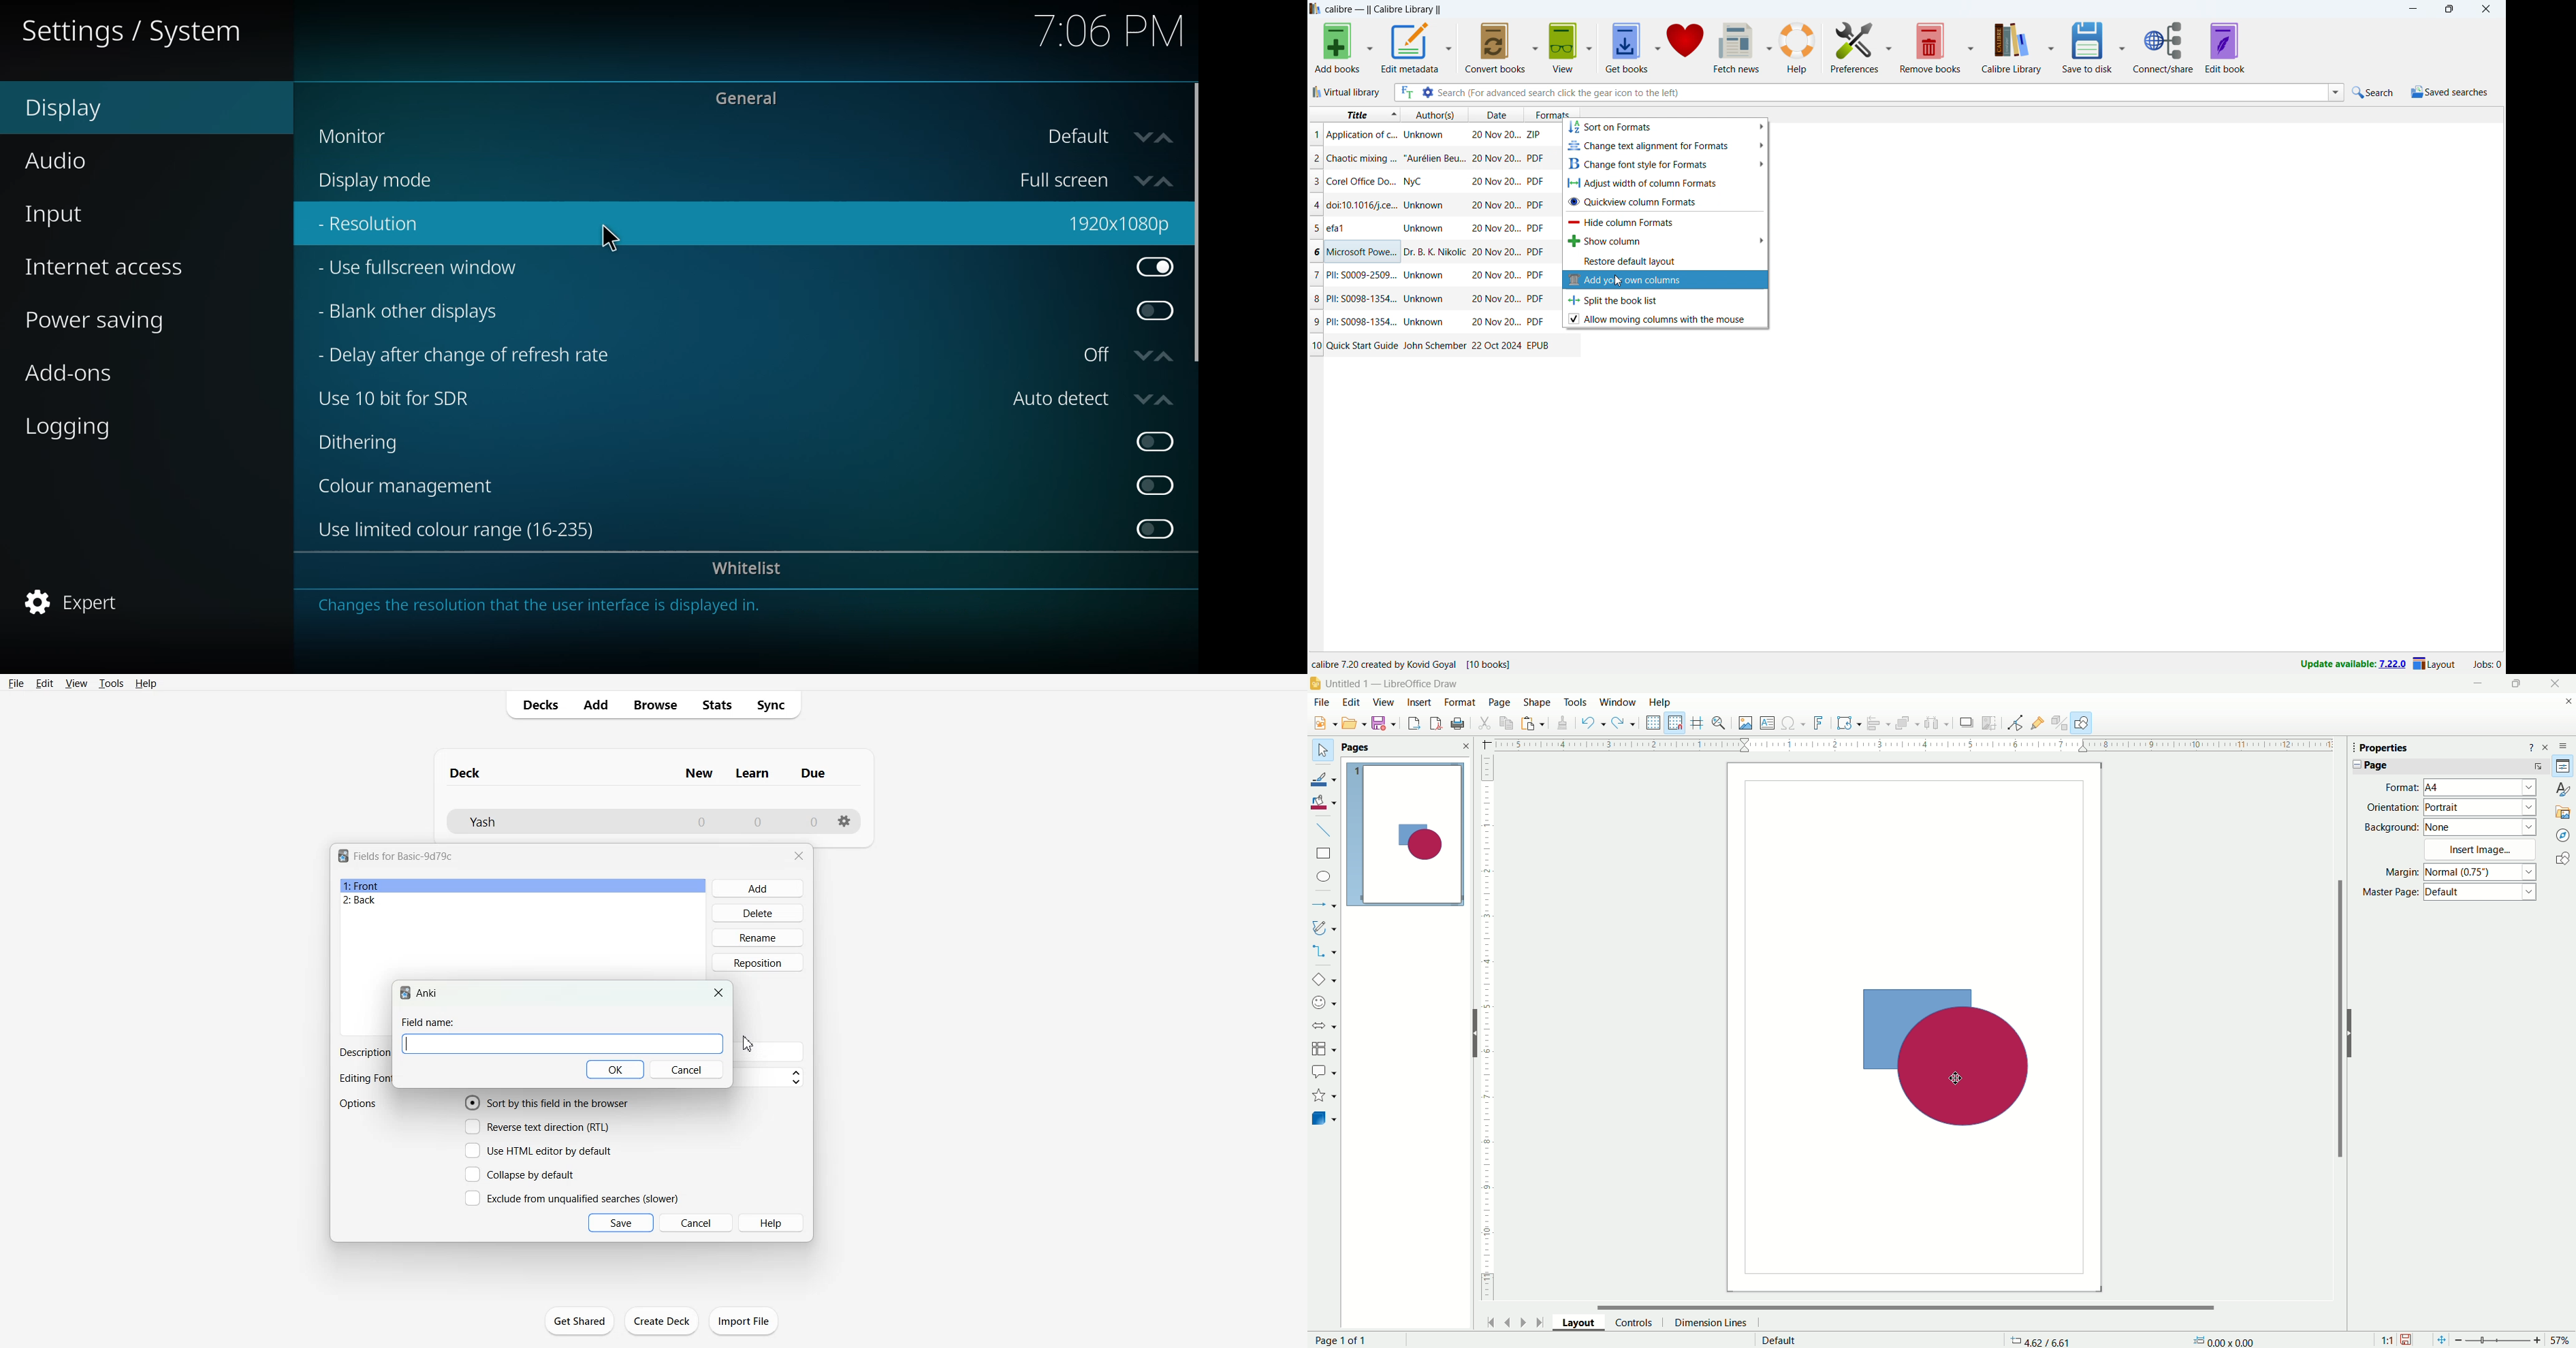 The image size is (2576, 1372). I want to click on fullscreen, so click(1096, 177).